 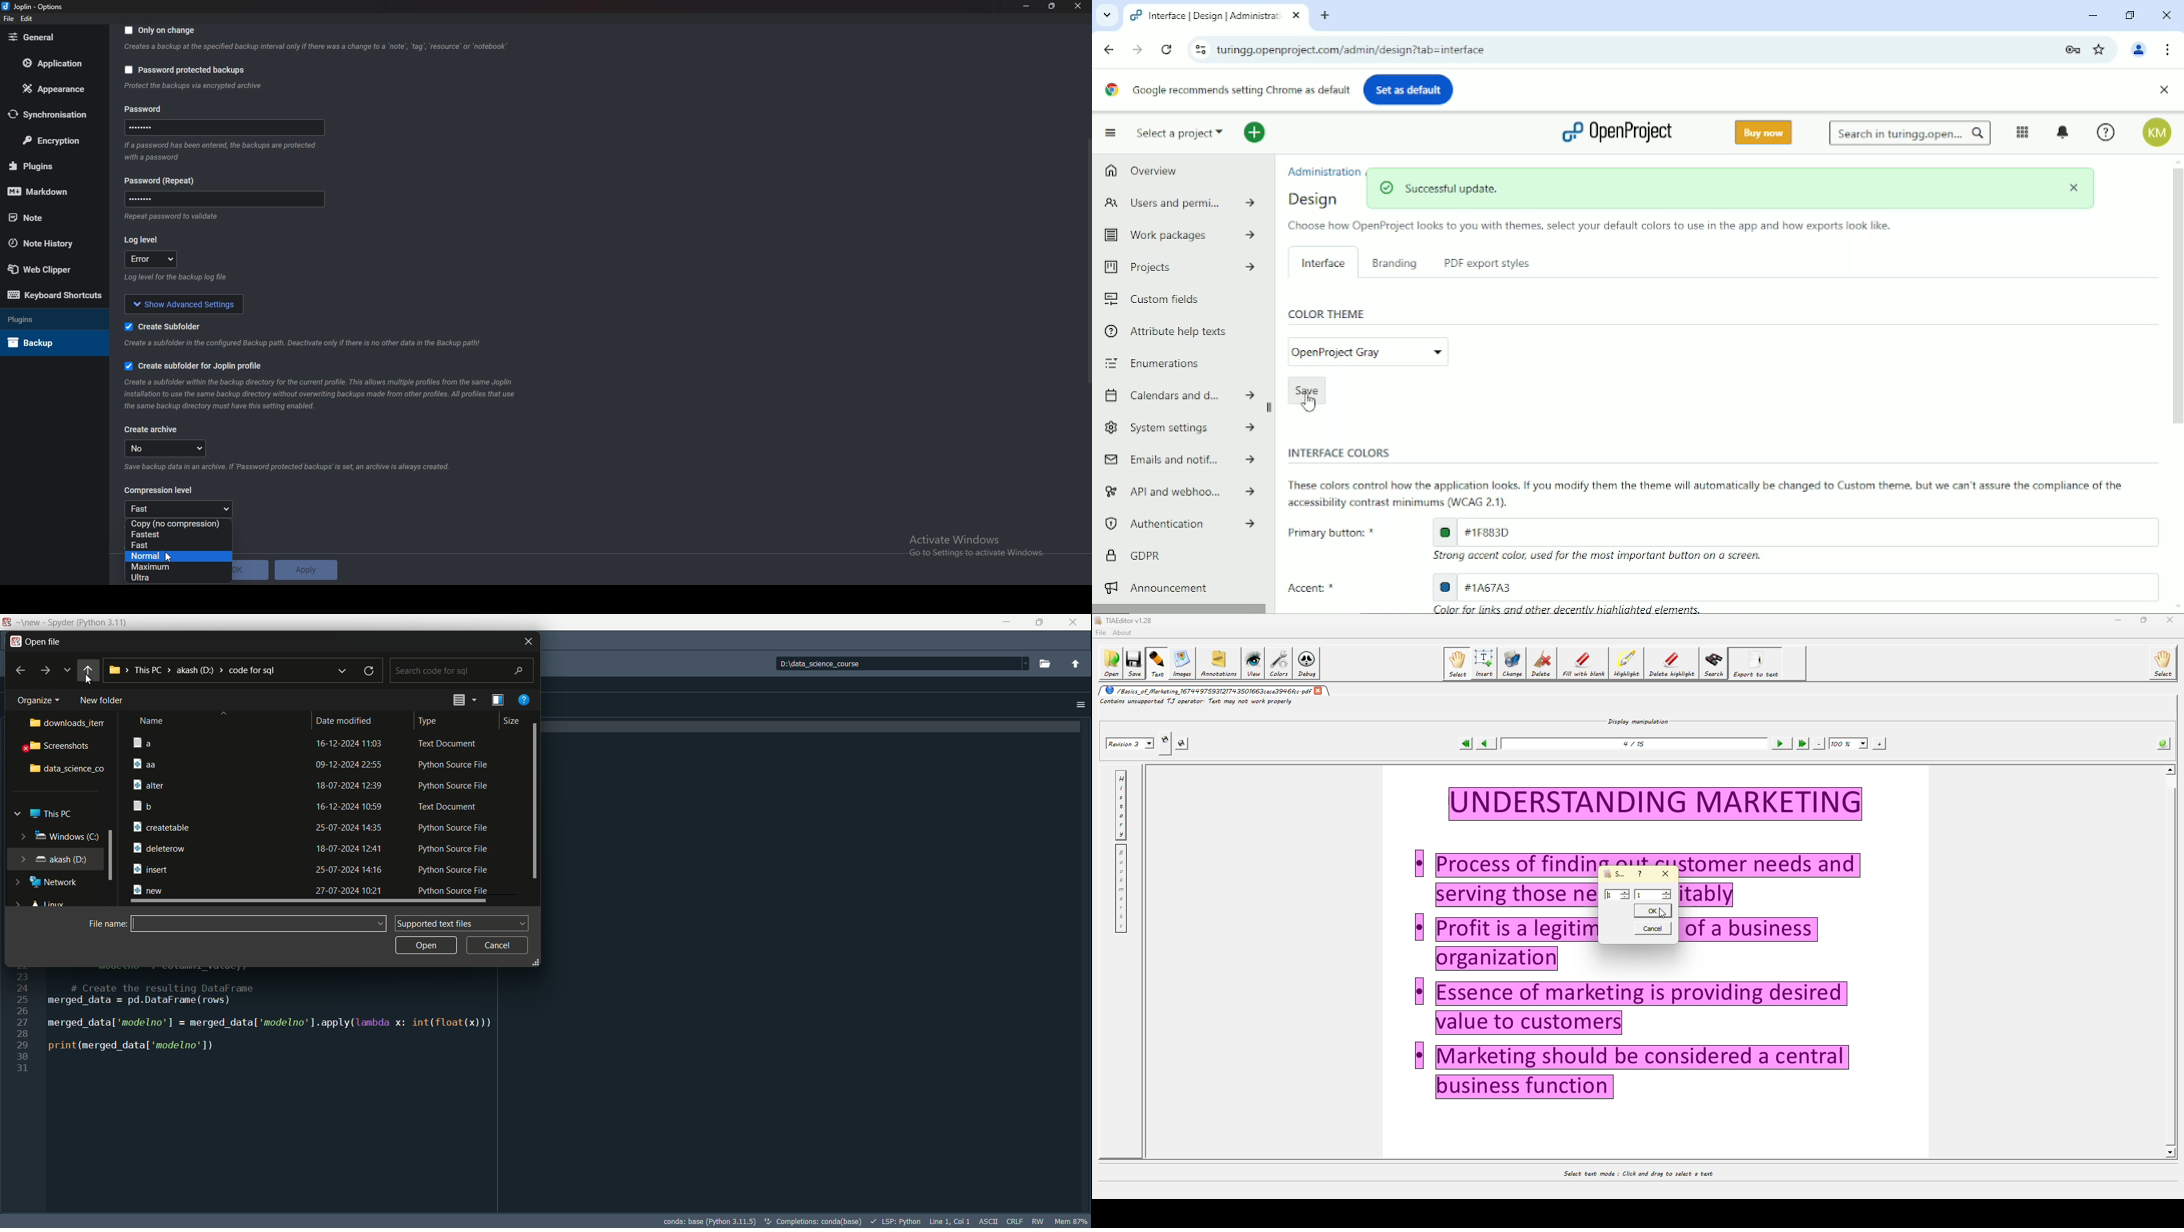 What do you see at coordinates (380, 924) in the screenshot?
I see `dropdown` at bounding box center [380, 924].